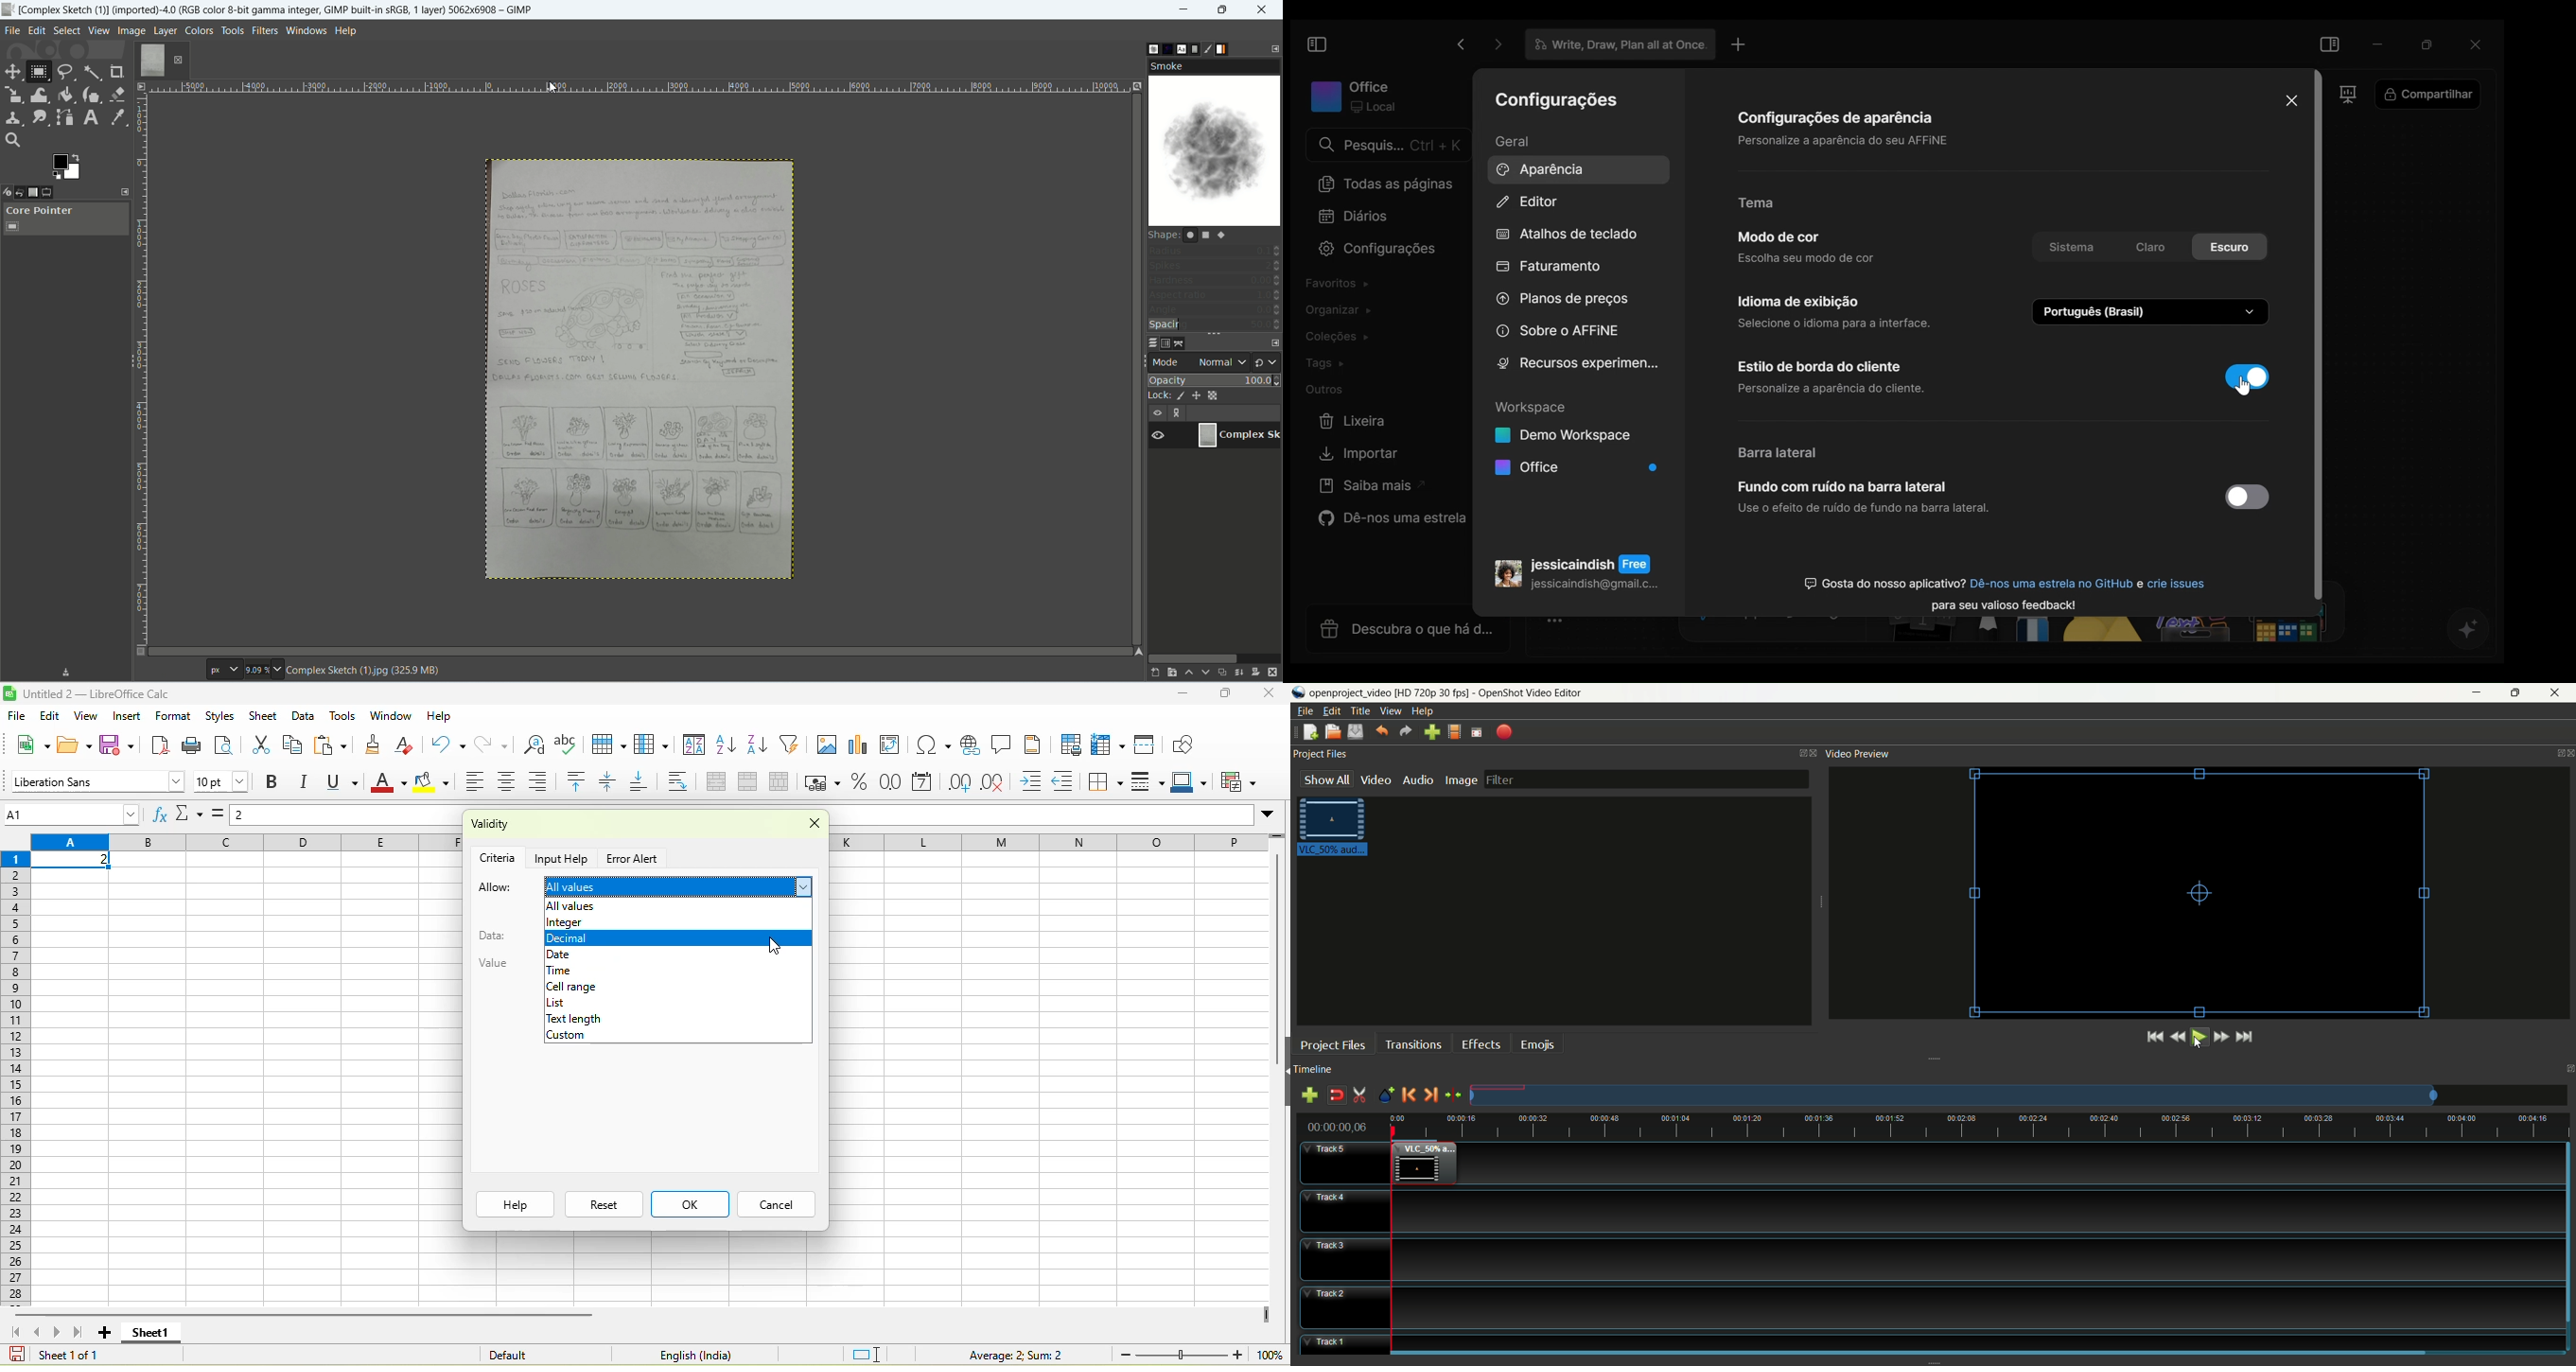 Image resolution: width=2576 pixels, height=1372 pixels. What do you see at coordinates (515, 1204) in the screenshot?
I see `help` at bounding box center [515, 1204].